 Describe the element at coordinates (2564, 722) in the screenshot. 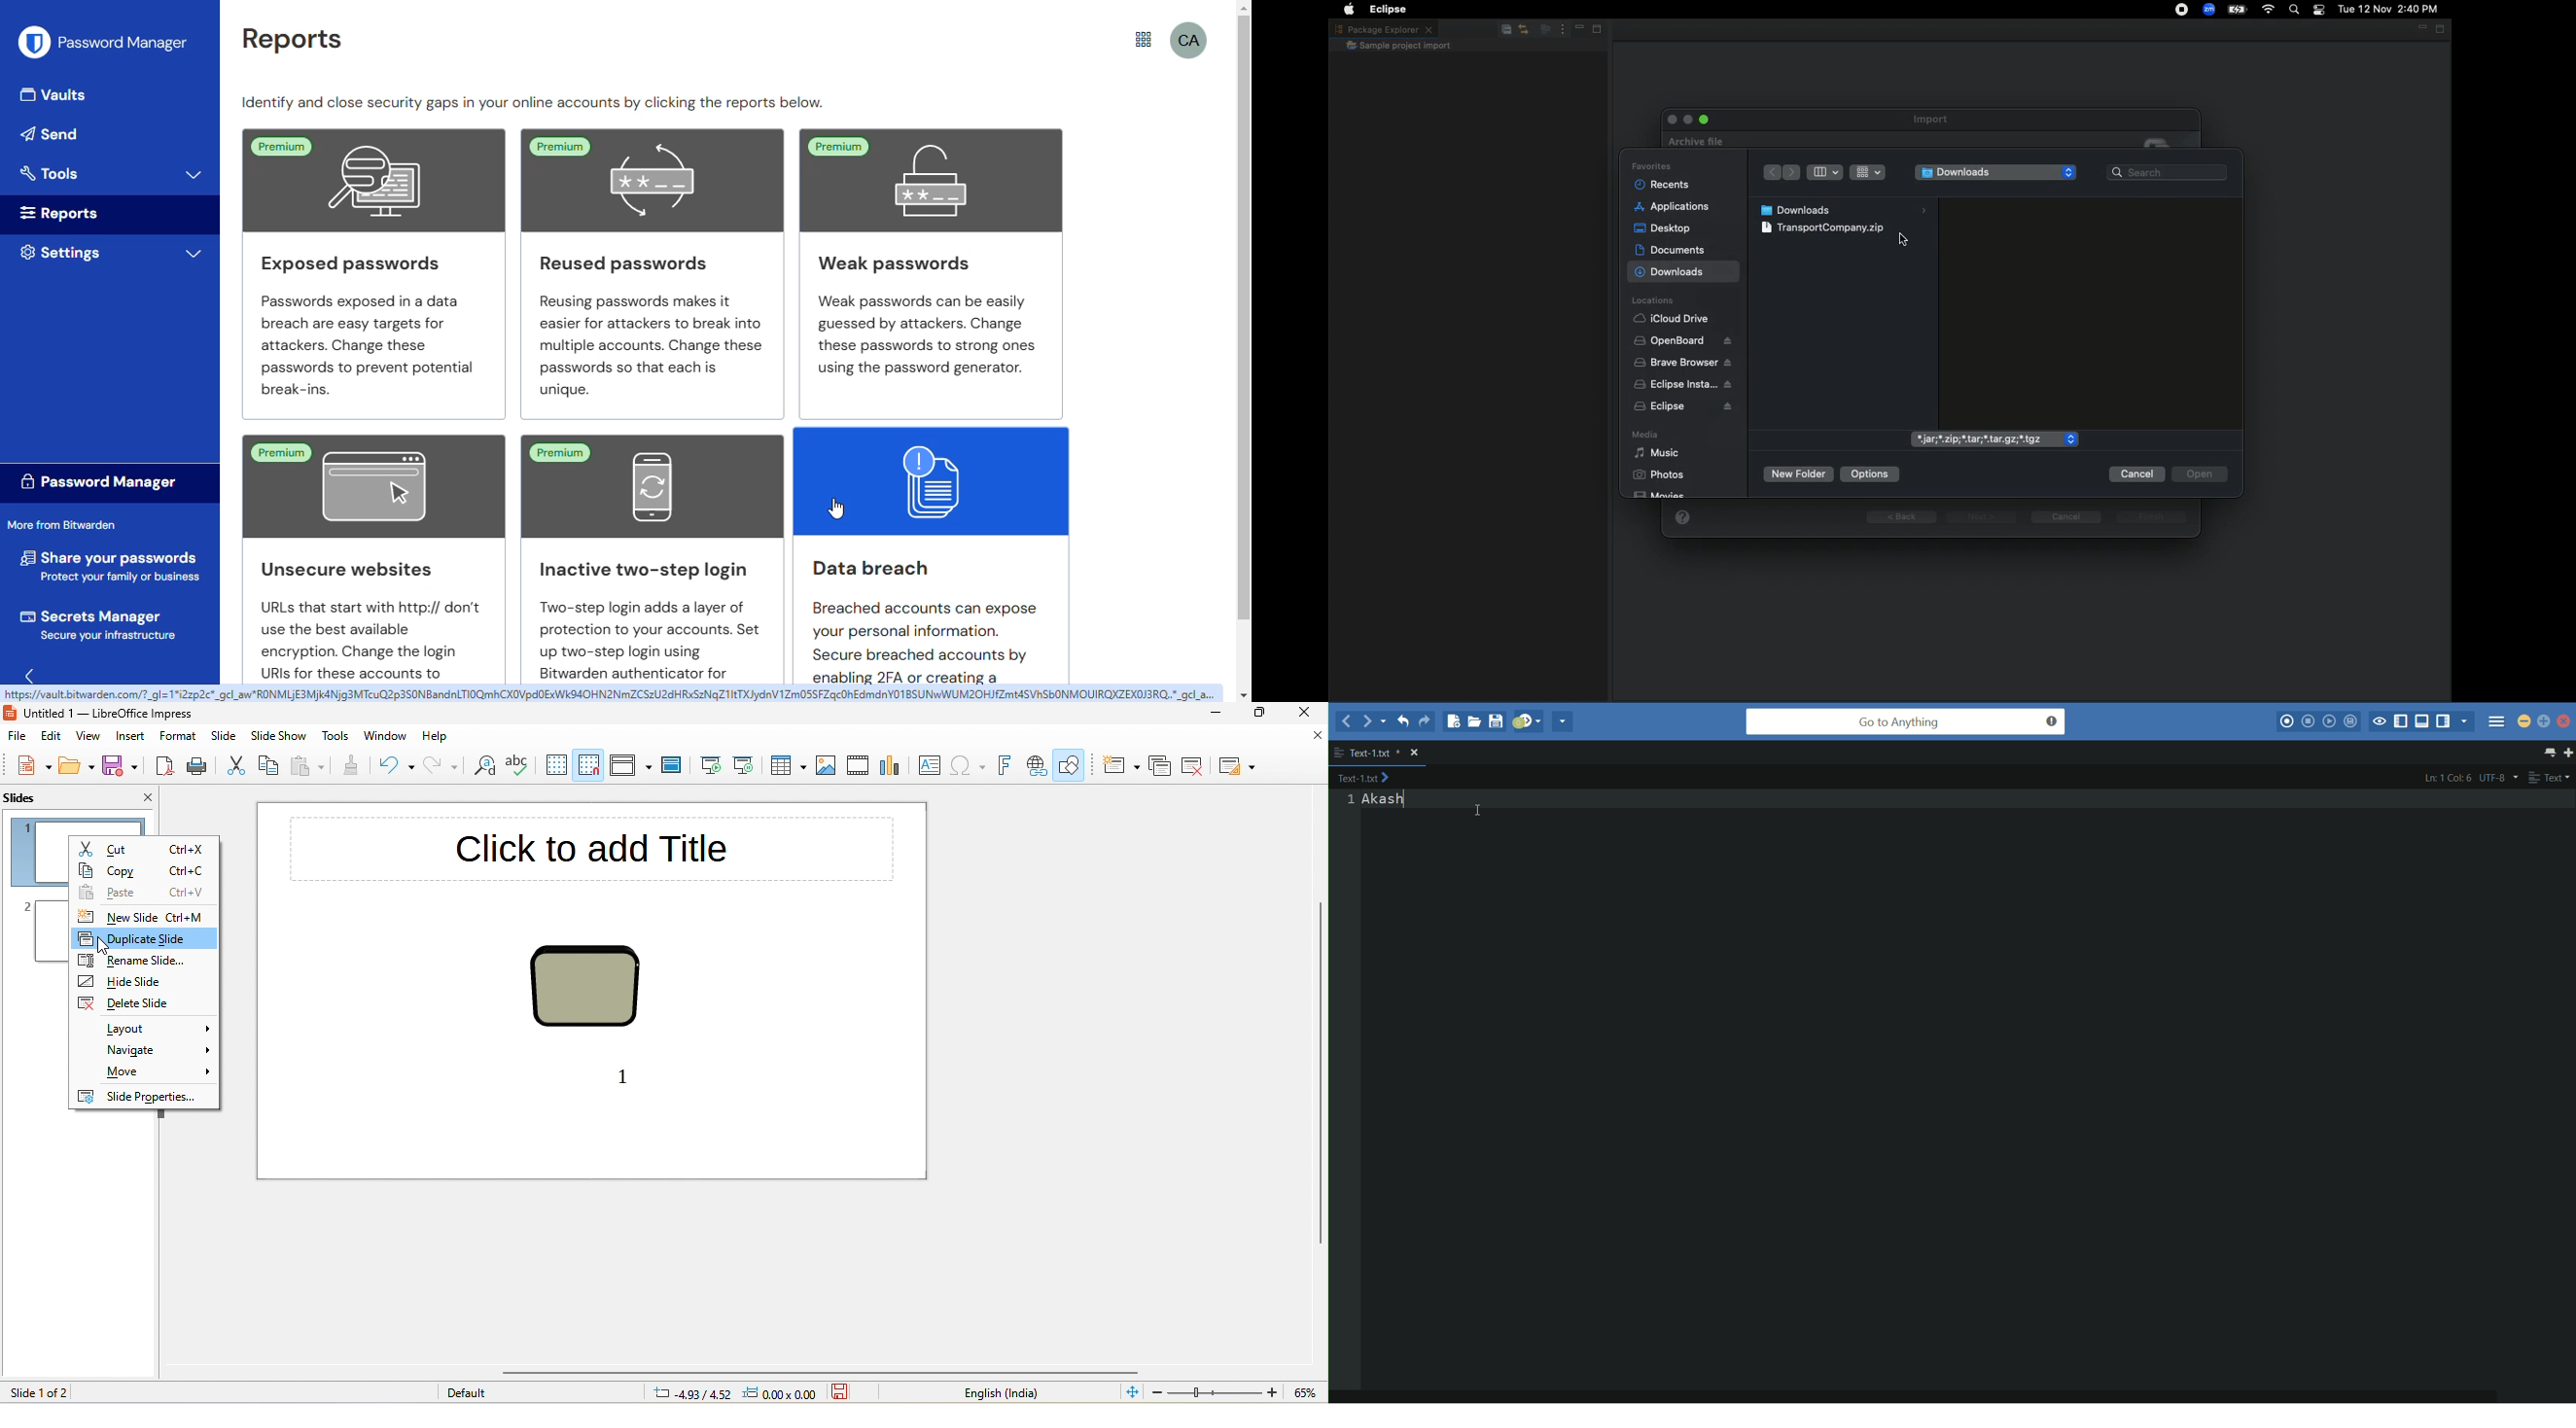

I see `close app` at that location.